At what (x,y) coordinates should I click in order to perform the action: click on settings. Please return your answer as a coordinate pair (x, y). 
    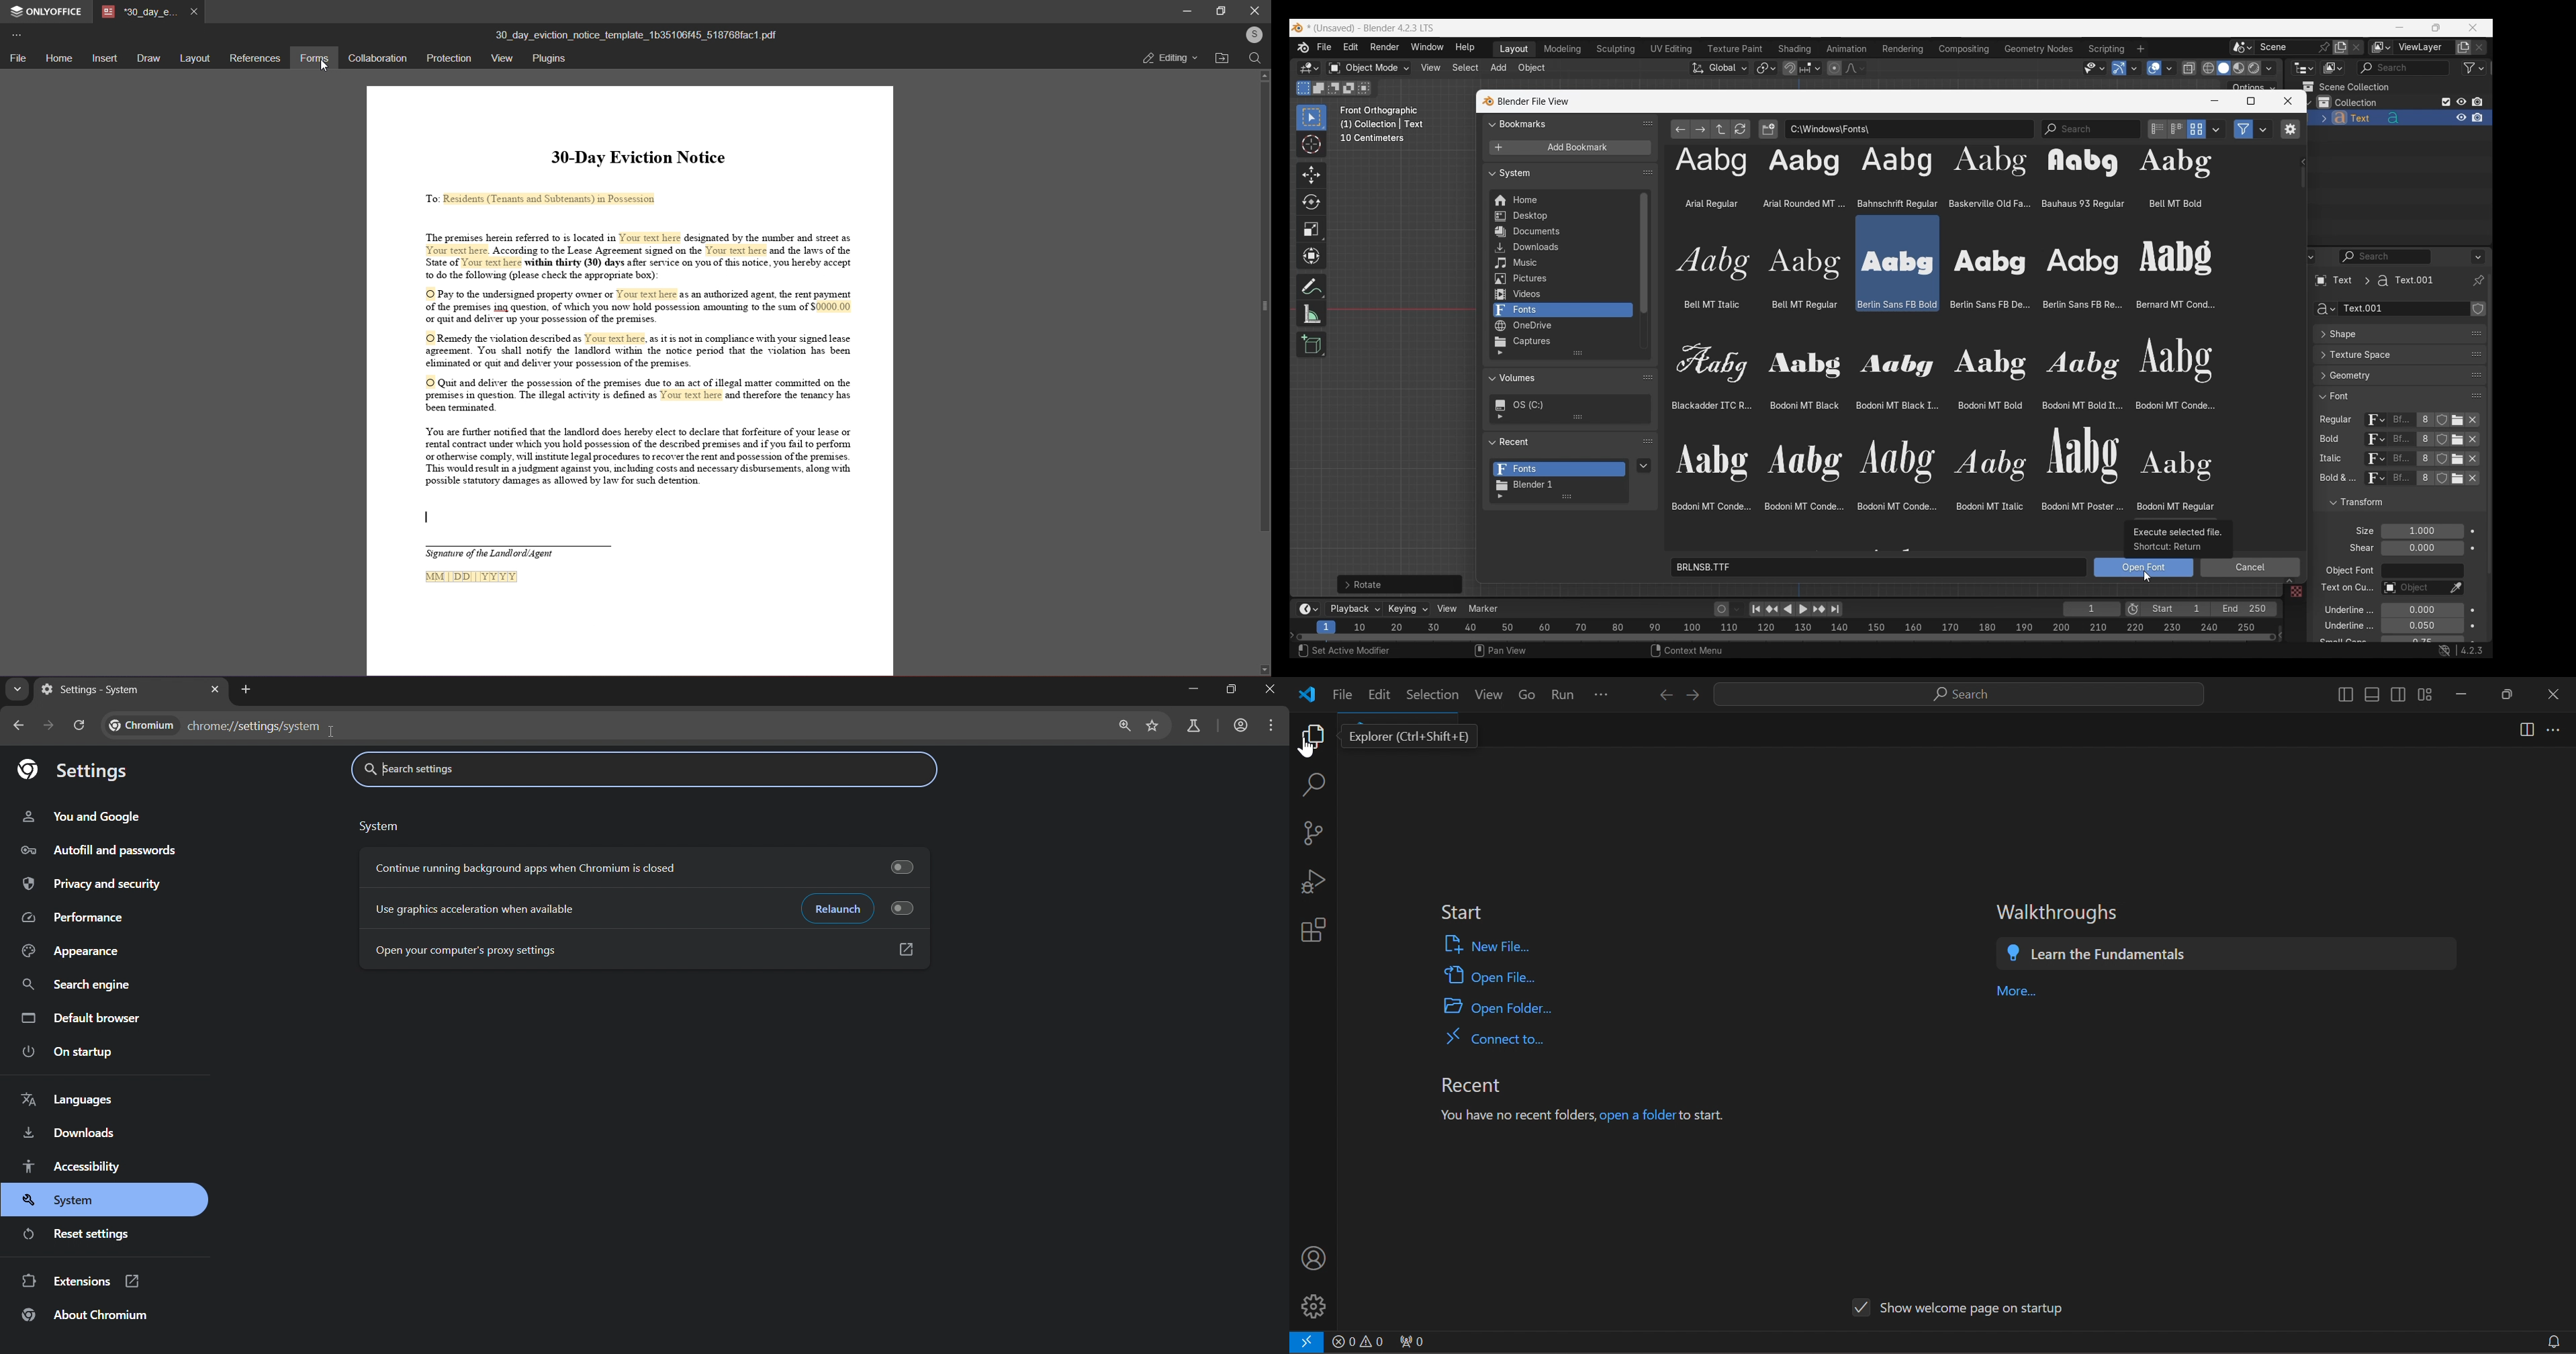
    Looking at the image, I should click on (1319, 1305).